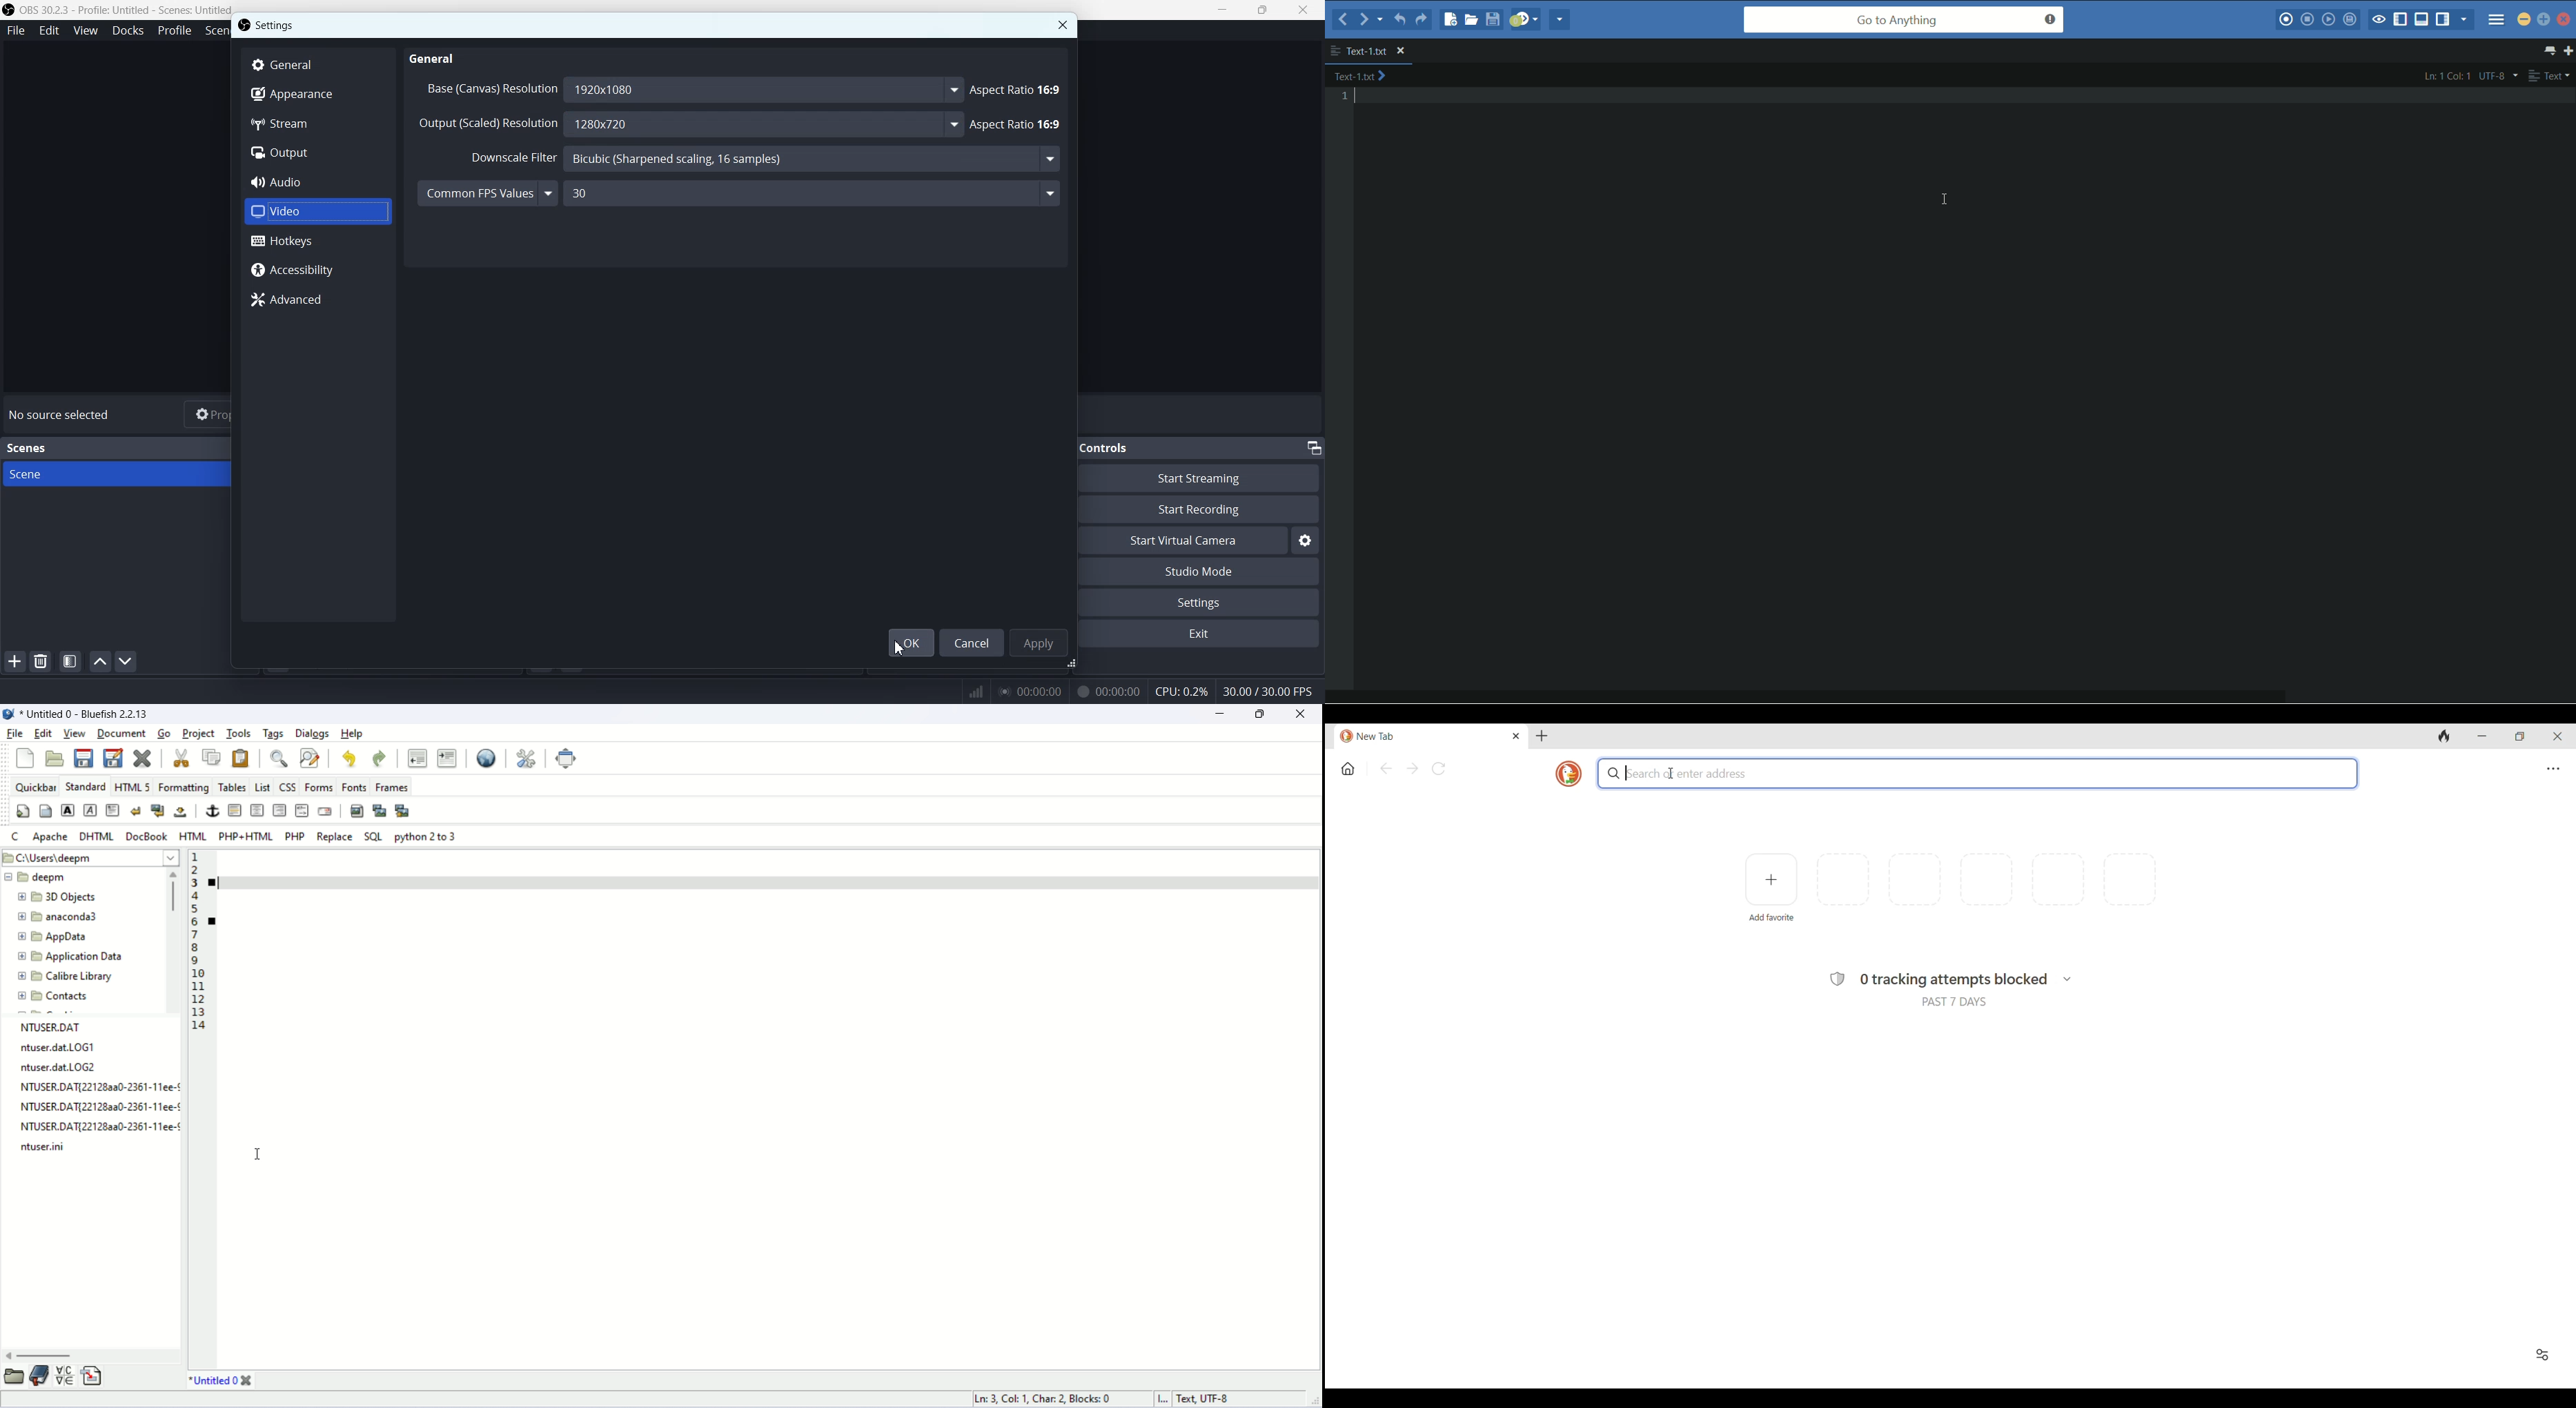  I want to click on Add new tab, so click(1541, 736).